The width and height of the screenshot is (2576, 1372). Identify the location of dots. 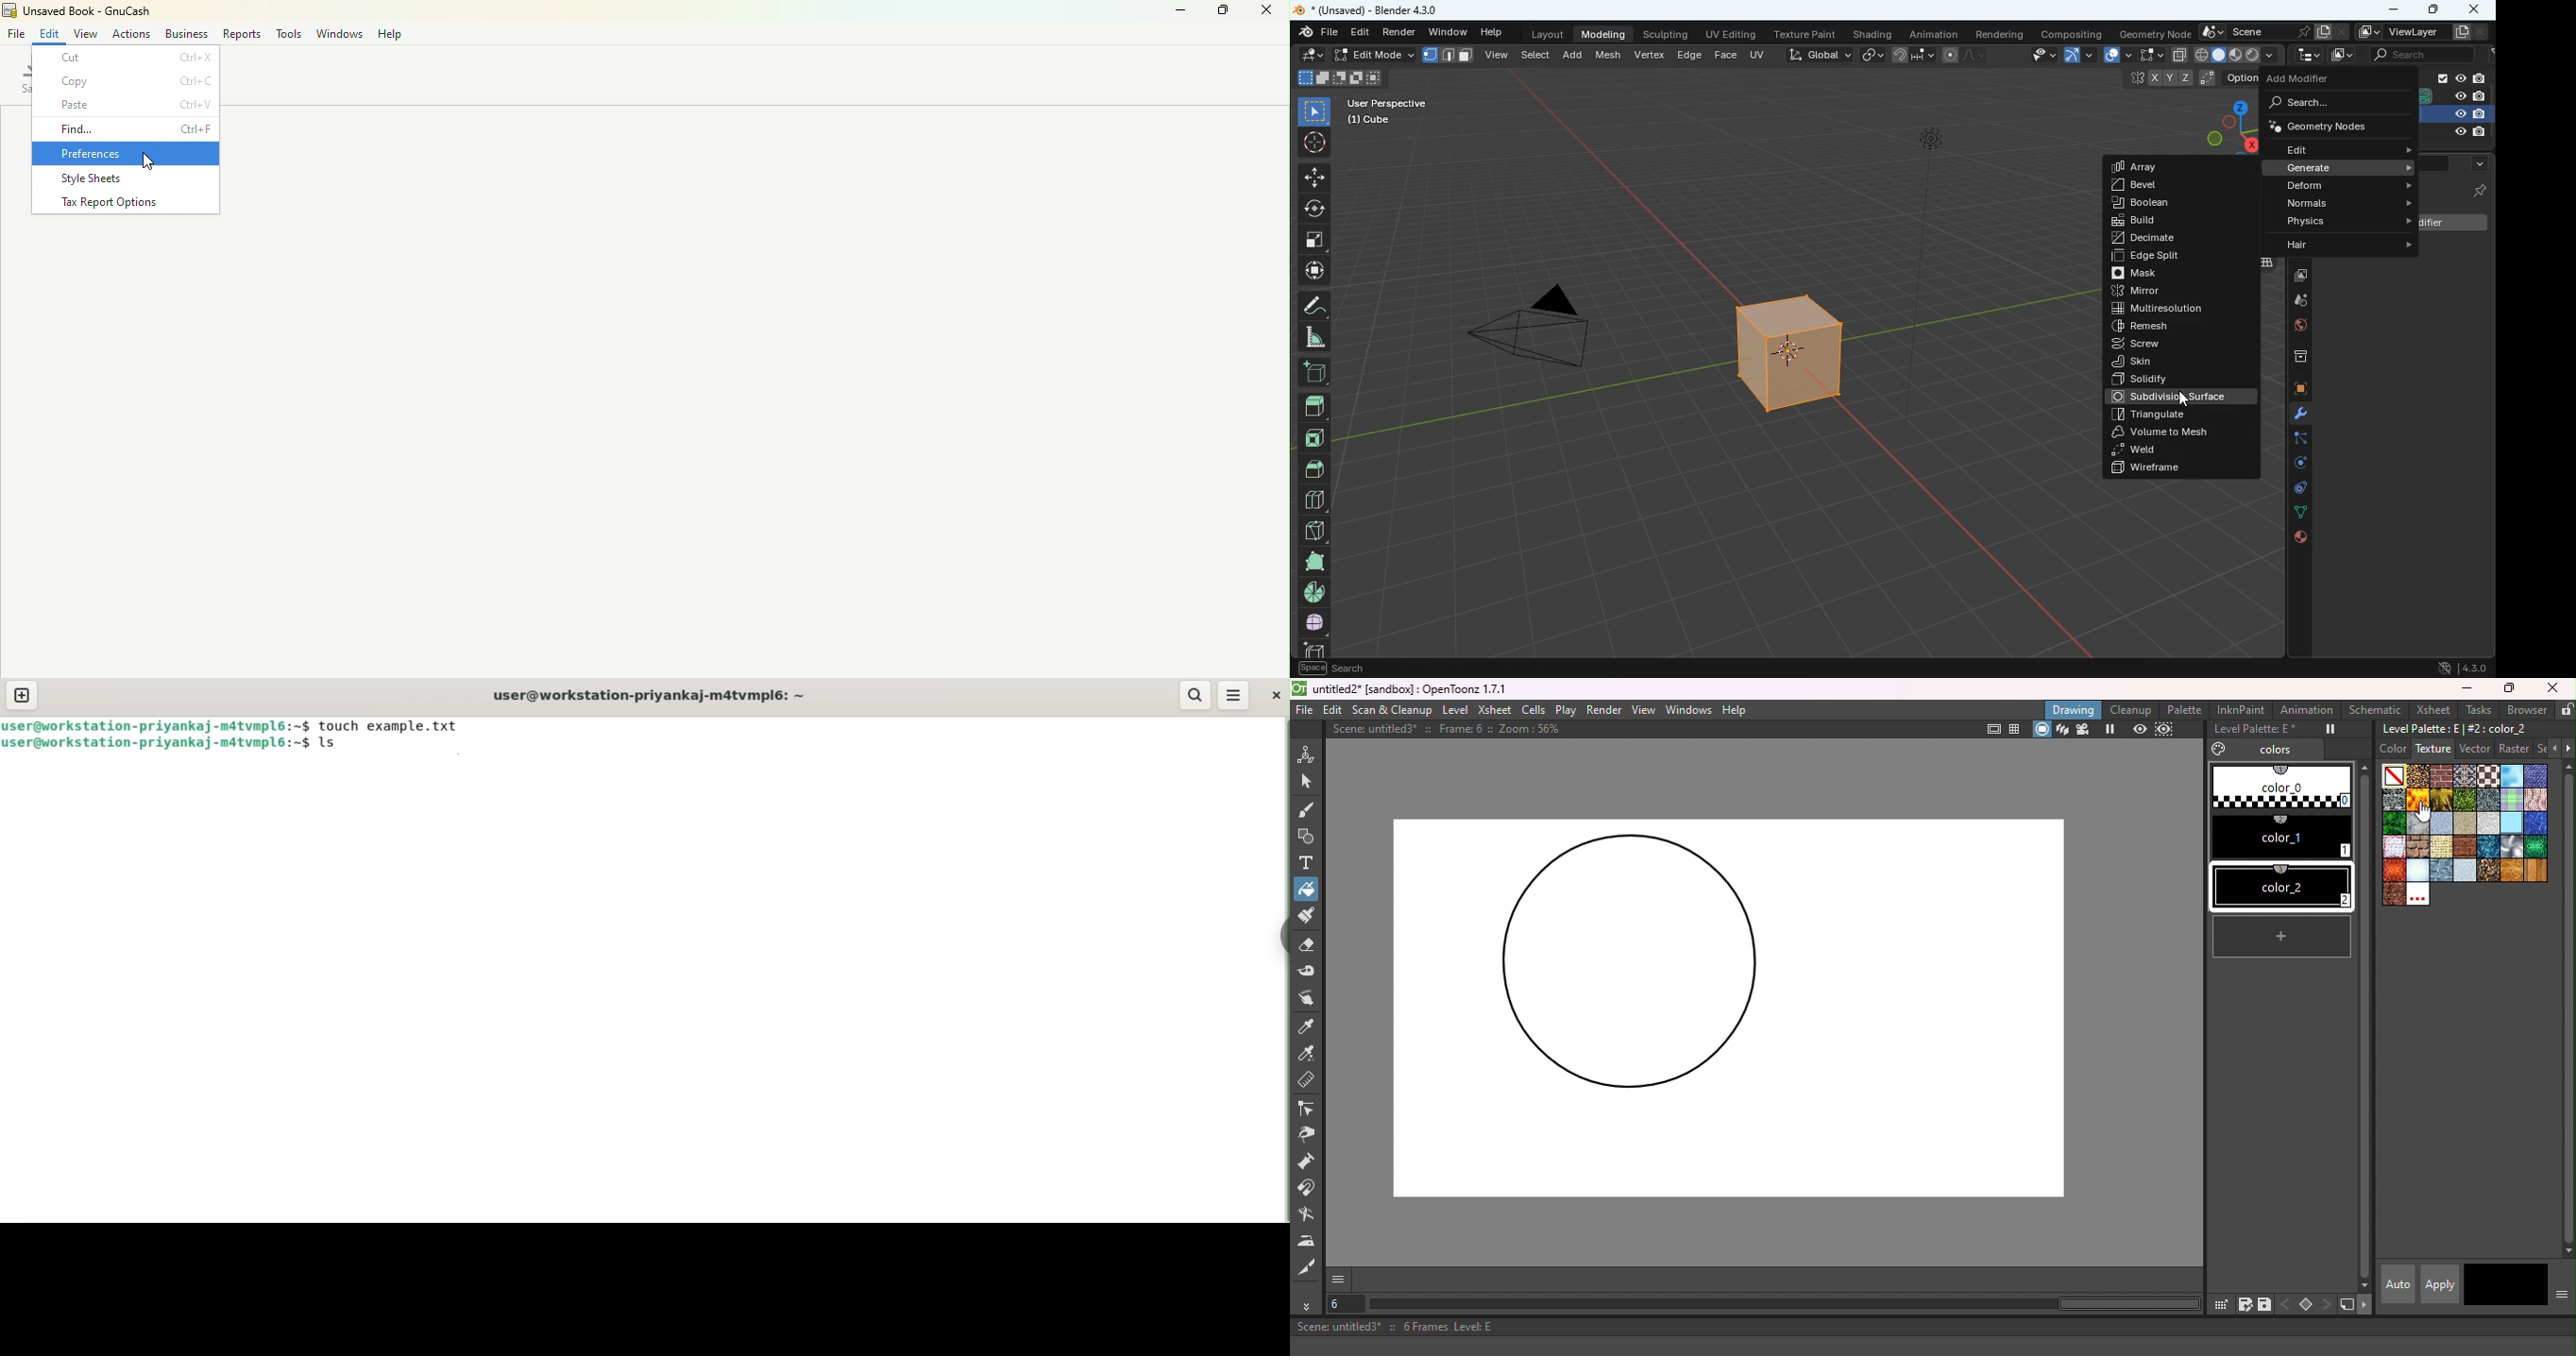
(2296, 513).